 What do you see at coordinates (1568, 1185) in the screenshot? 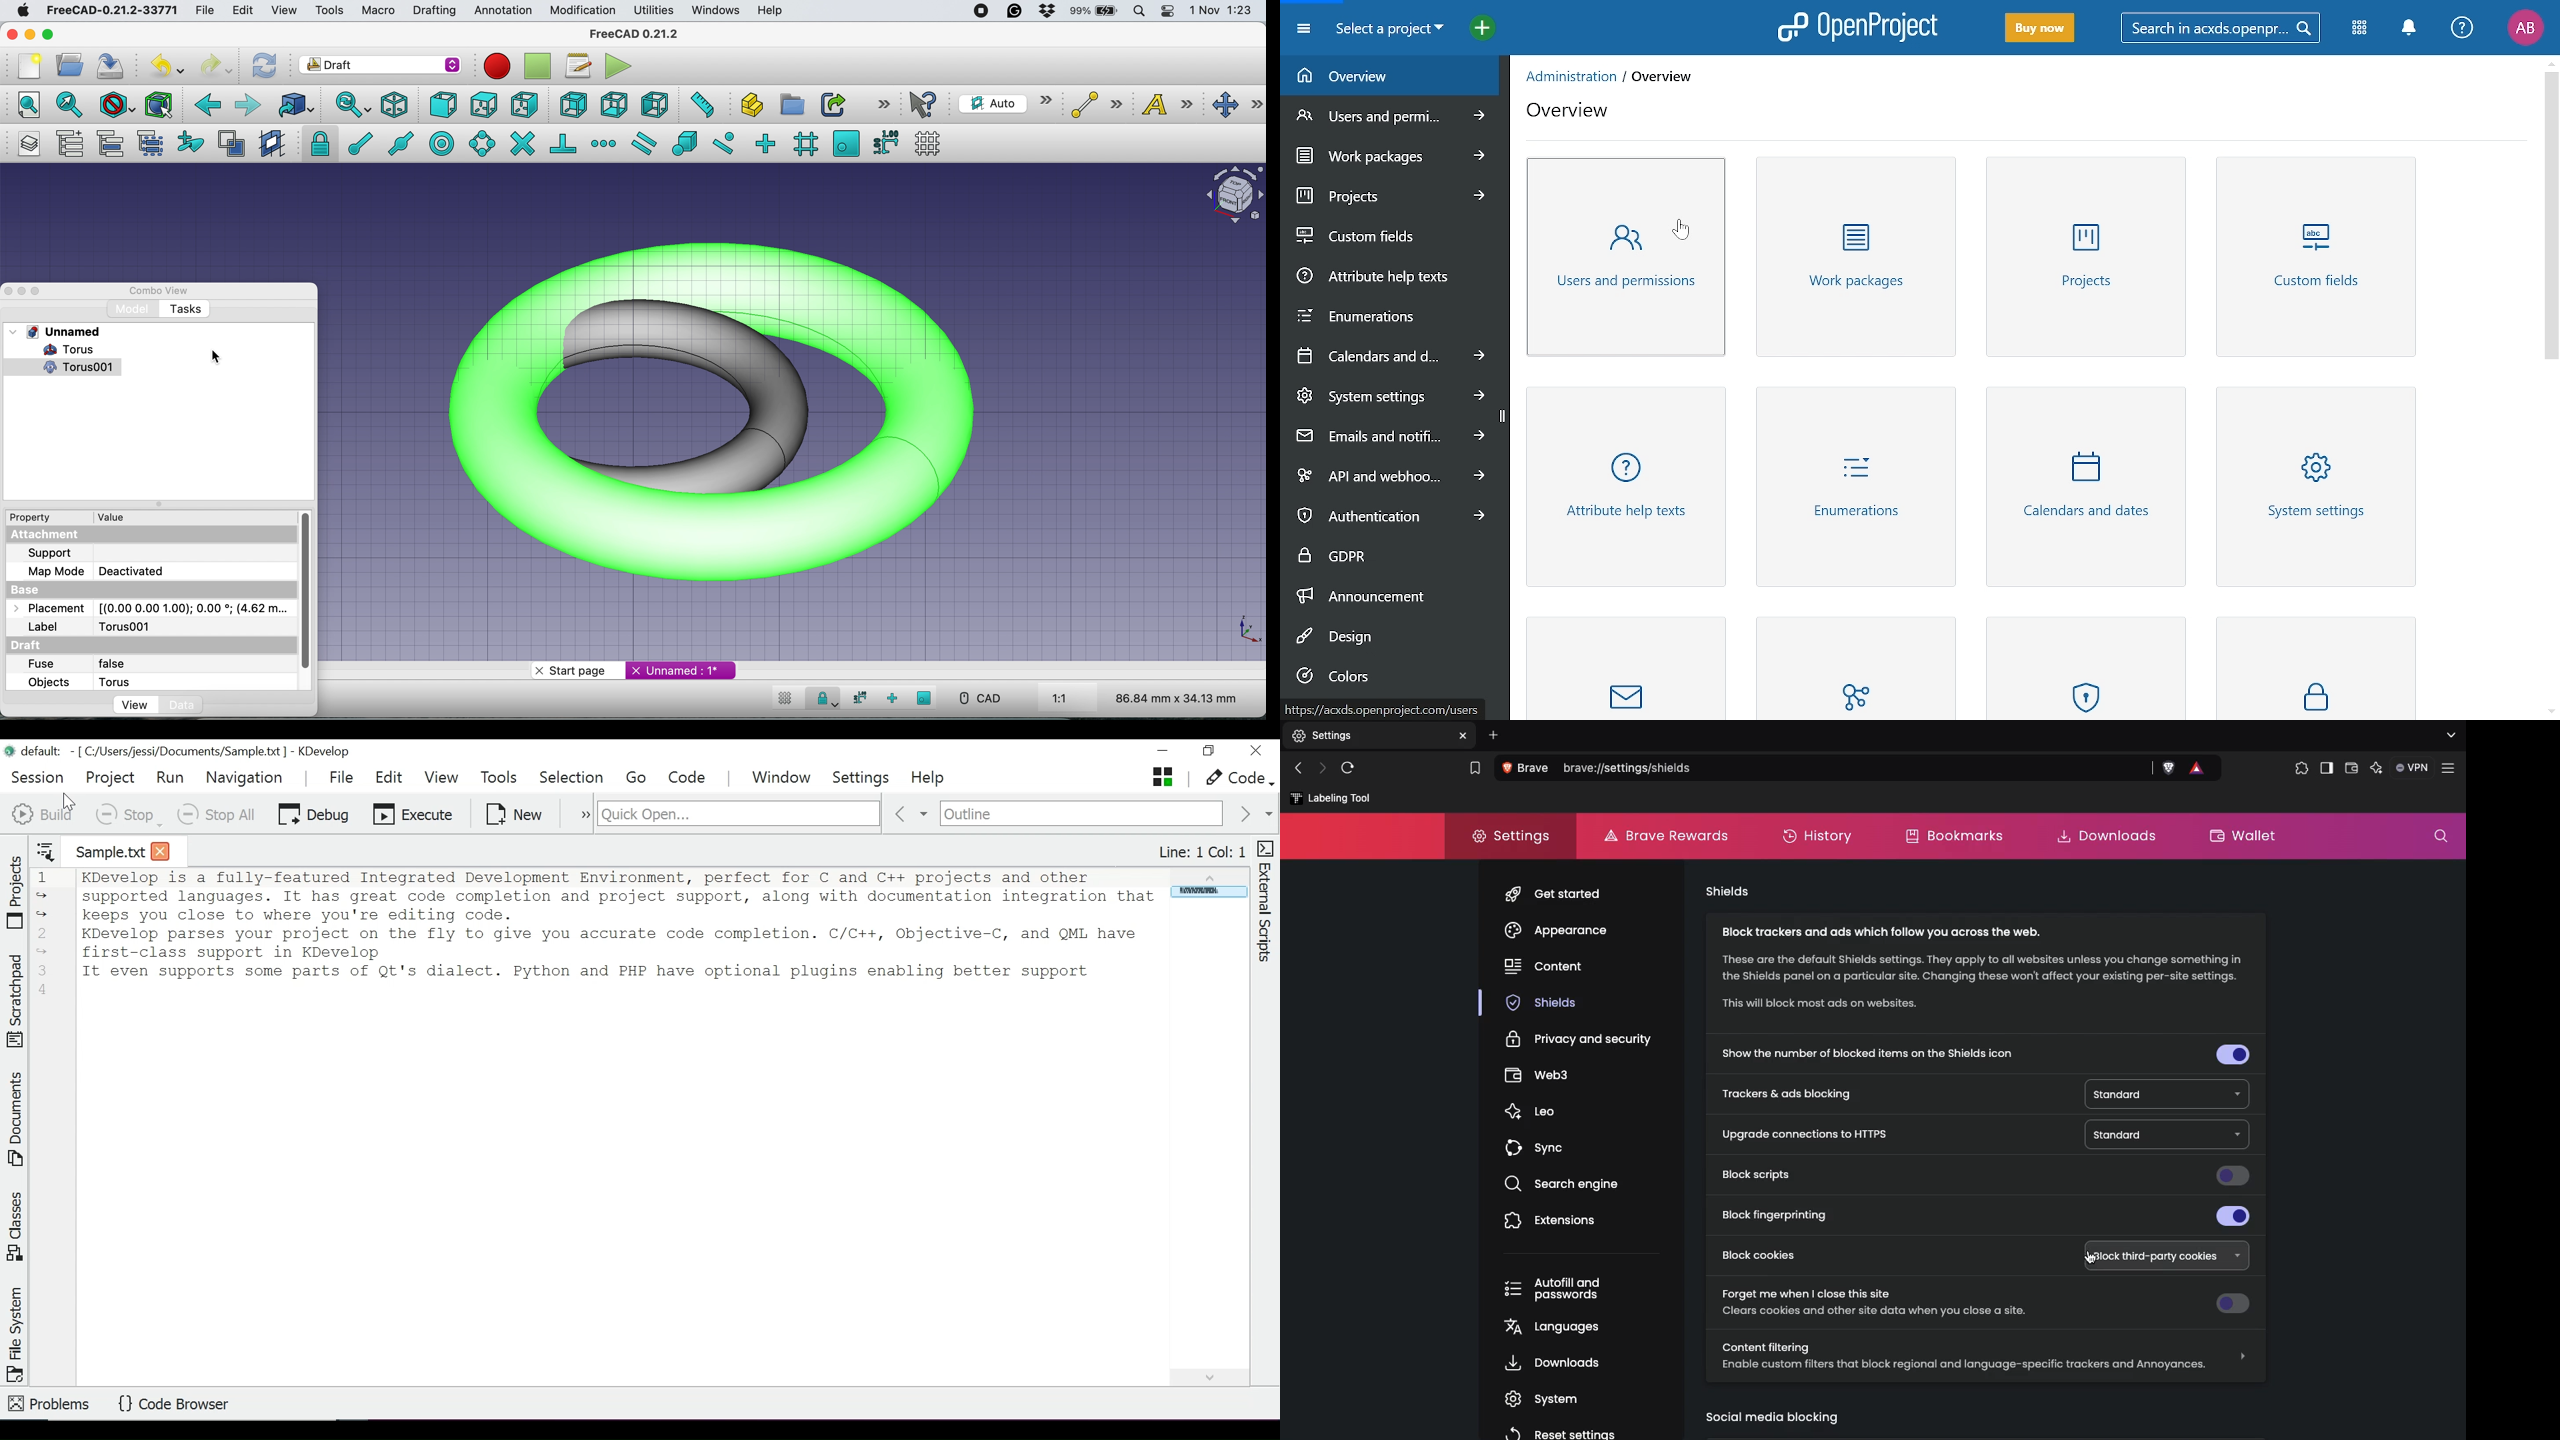
I see `search engine` at bounding box center [1568, 1185].